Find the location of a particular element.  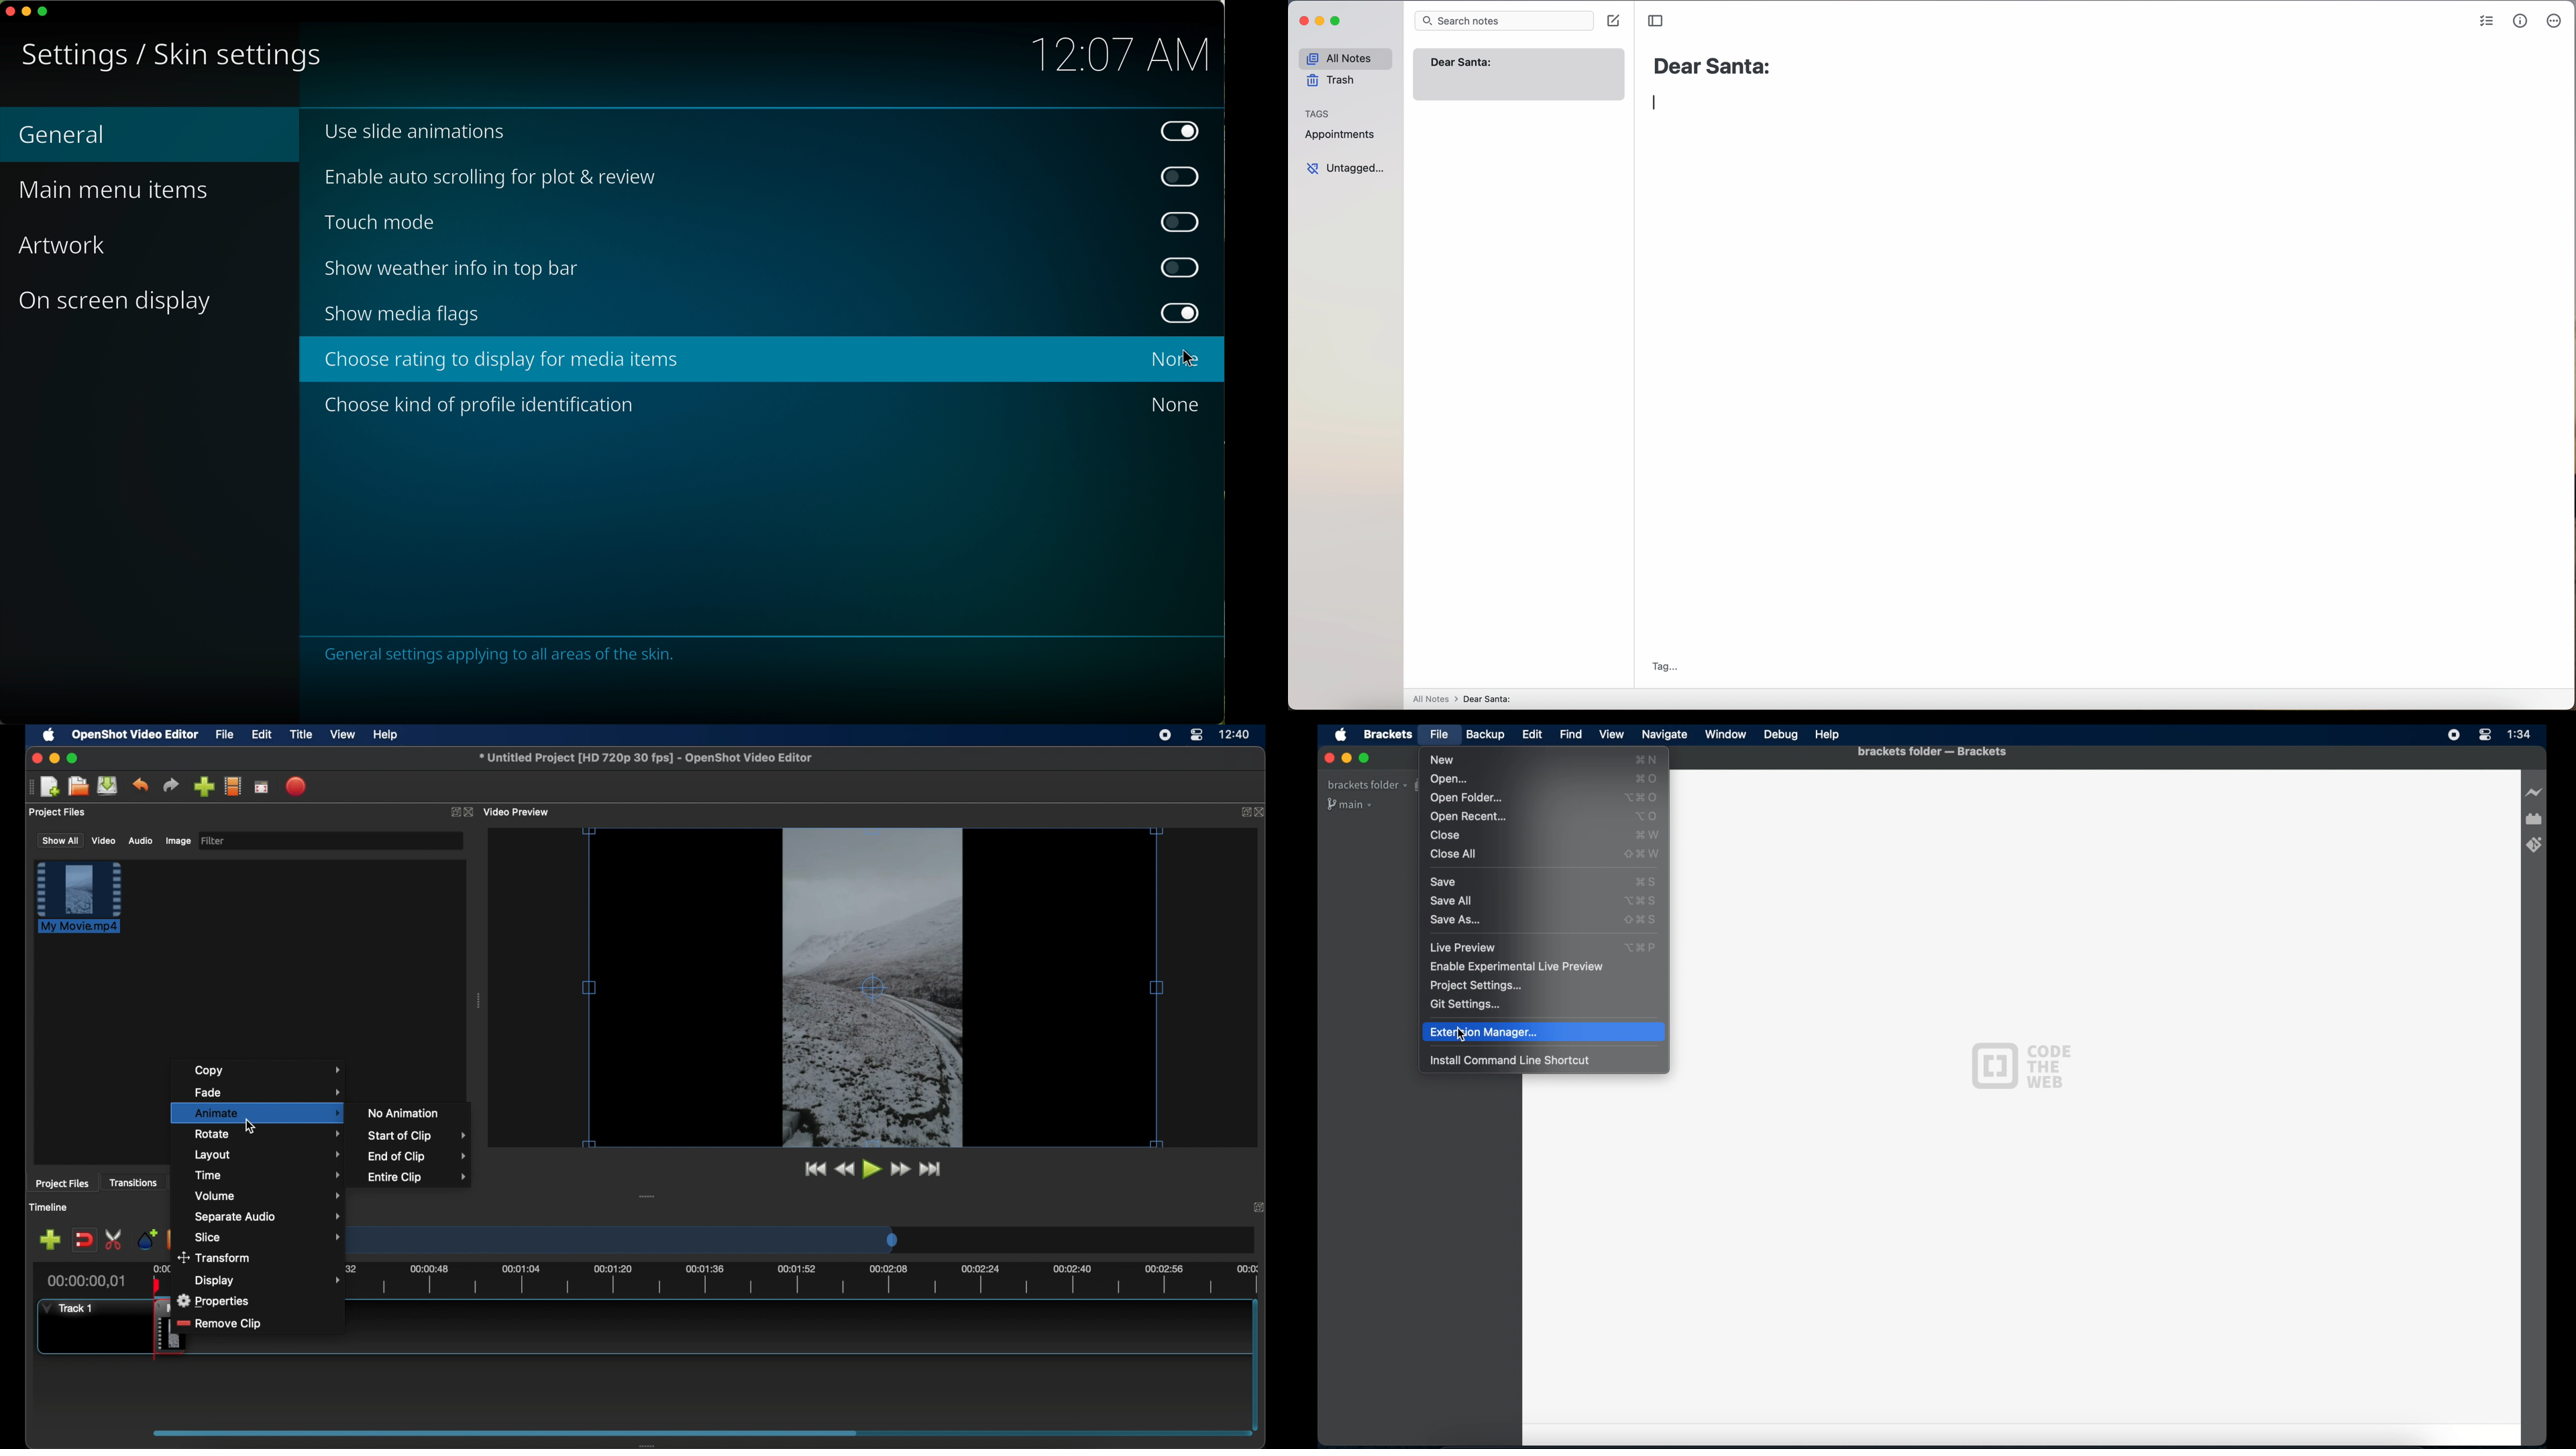

Screen recorder icon is located at coordinates (2455, 735).